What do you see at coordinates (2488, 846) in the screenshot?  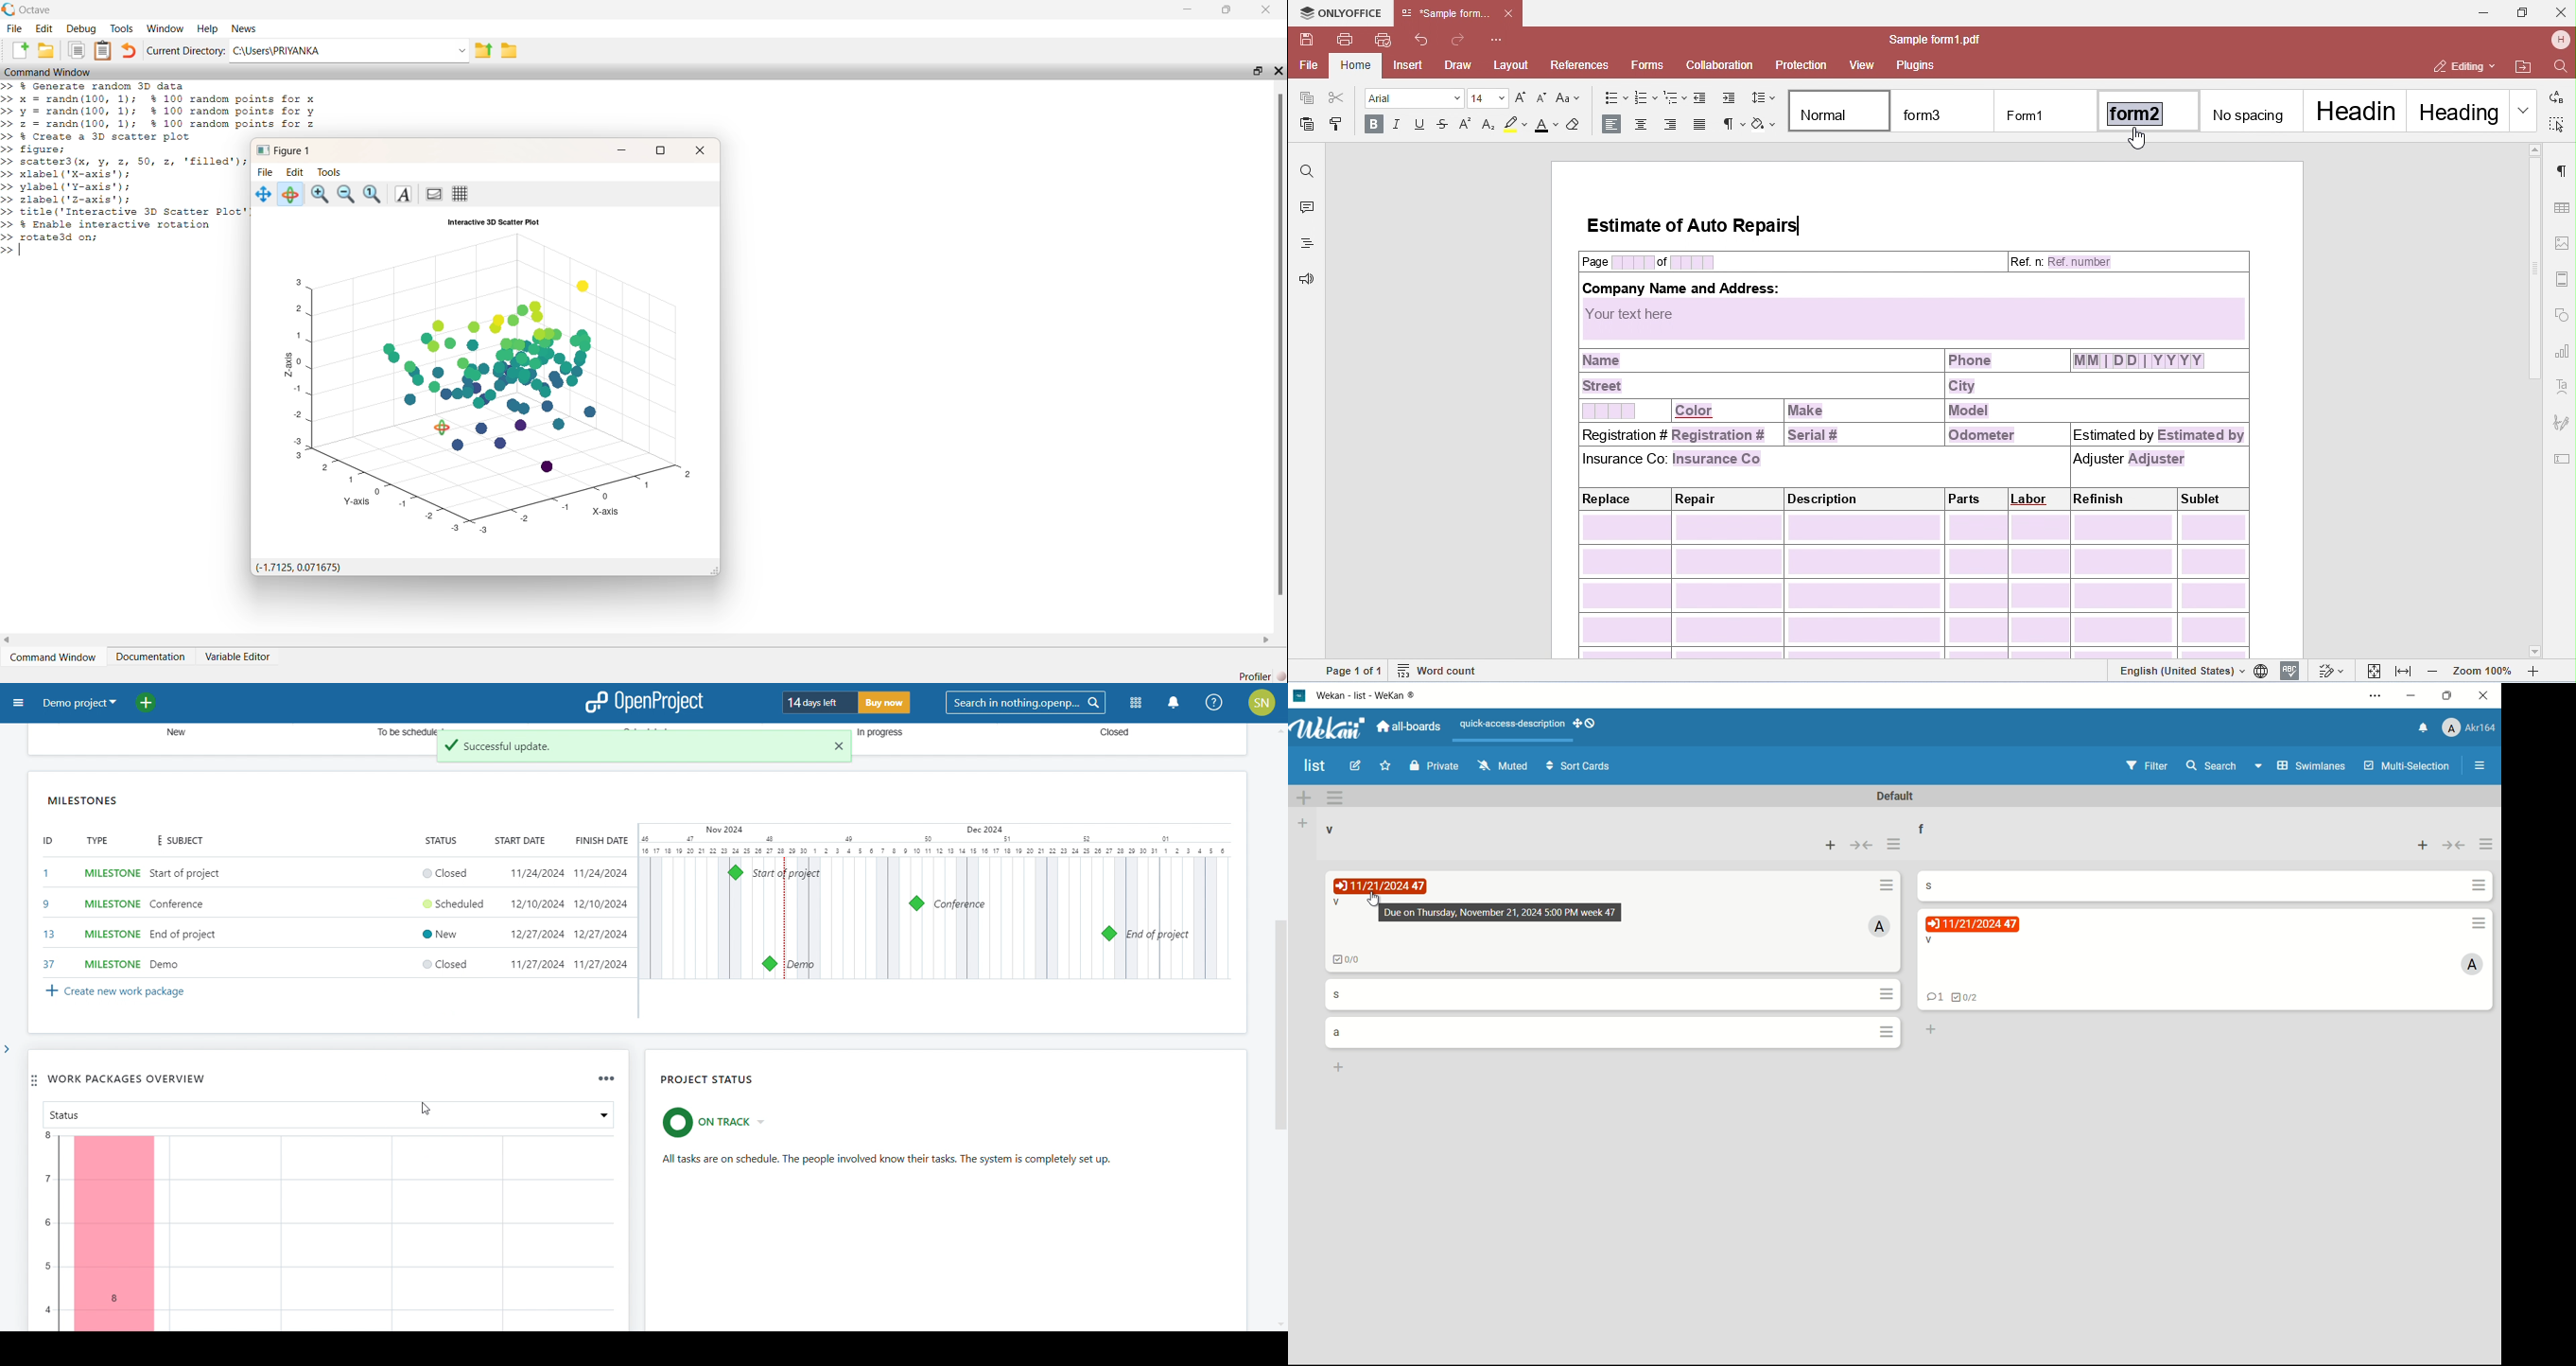 I see `list actions` at bounding box center [2488, 846].